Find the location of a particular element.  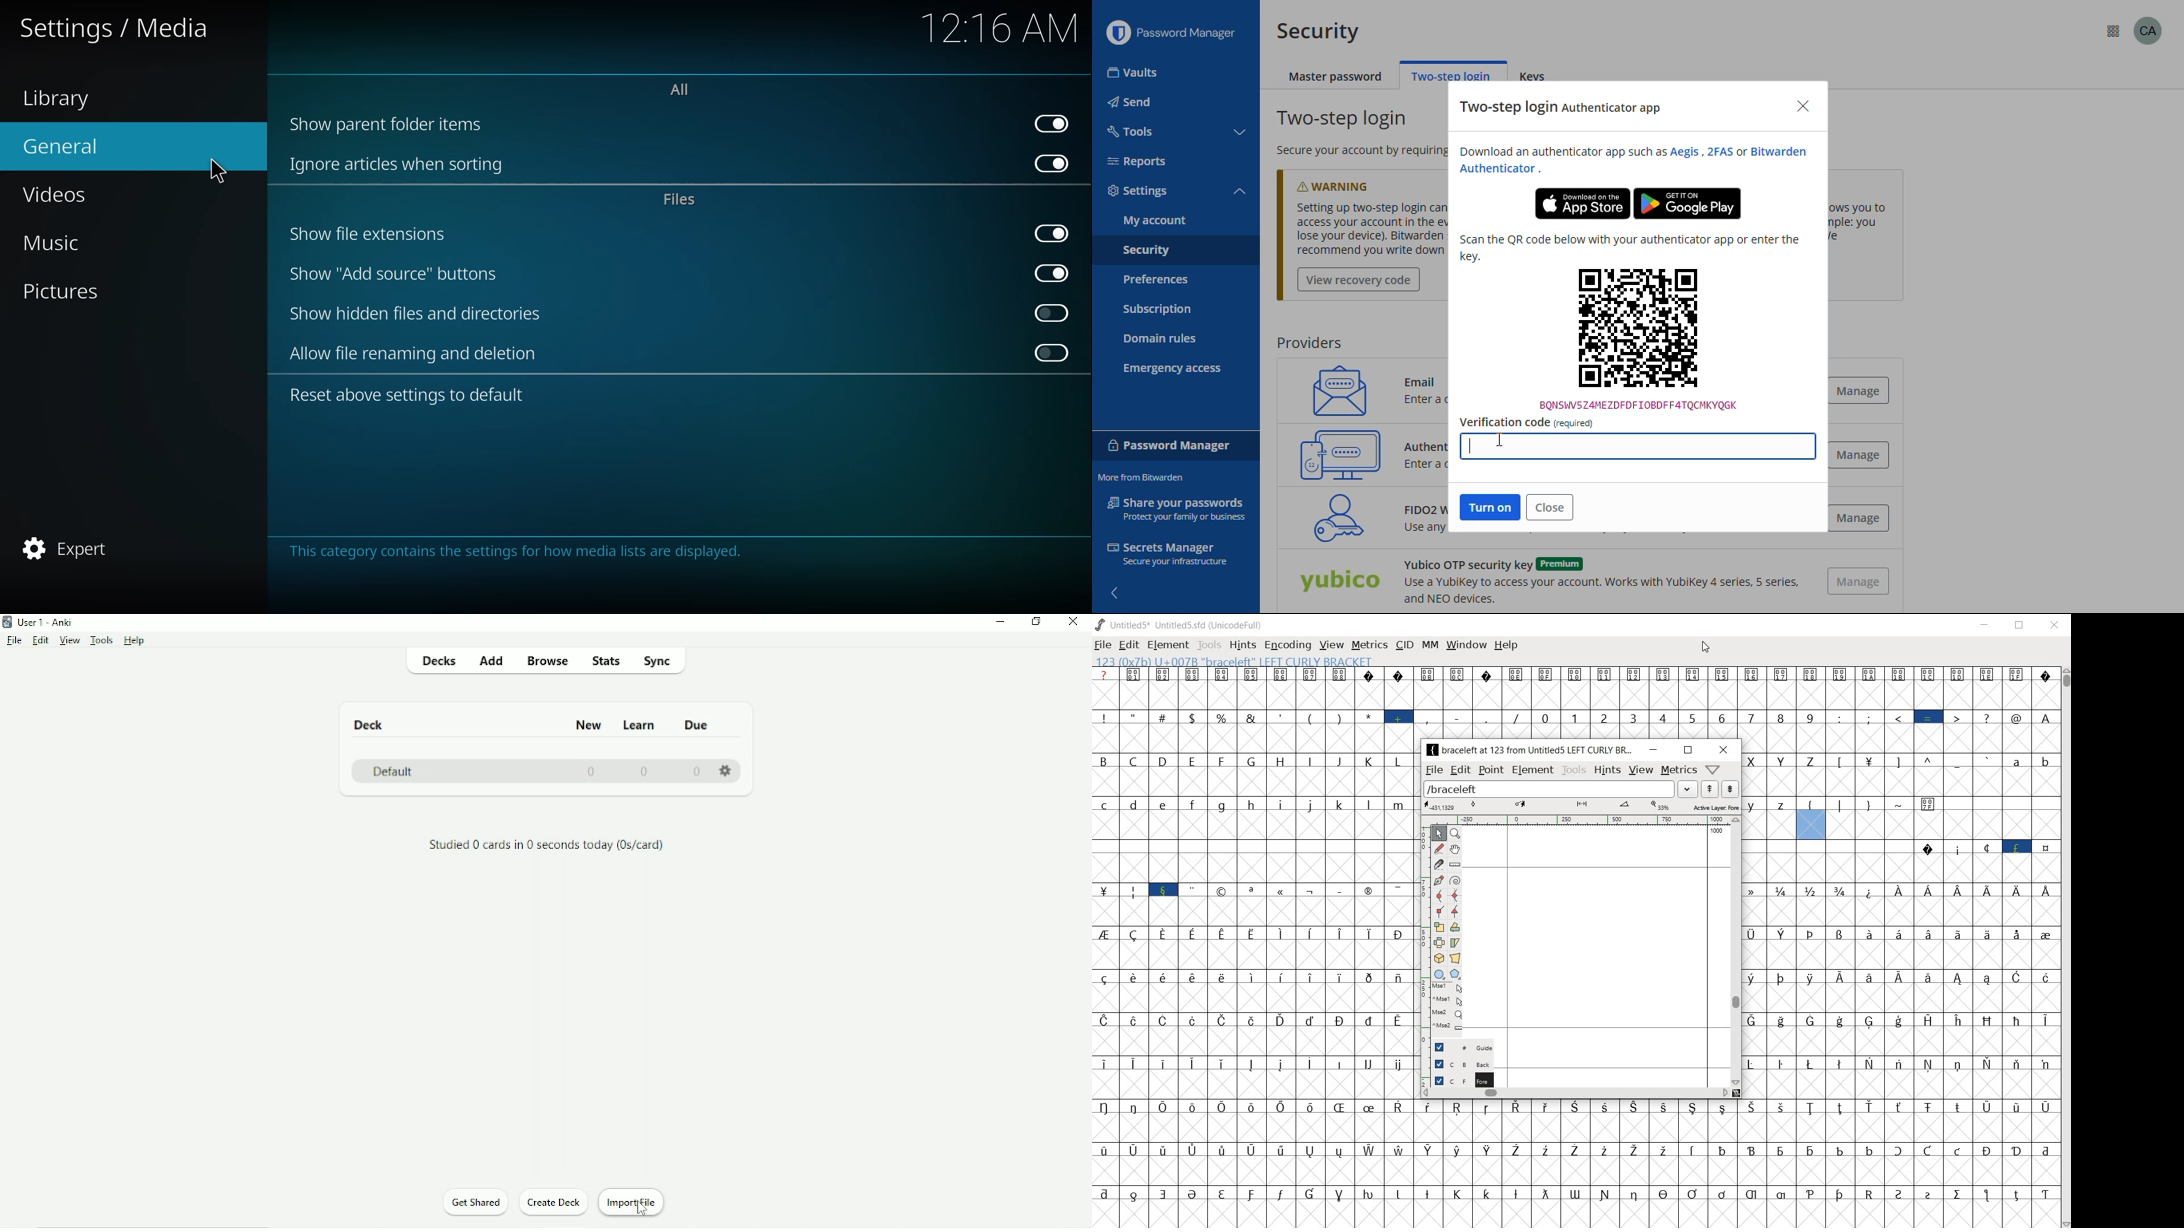

enabled is located at coordinates (1056, 164).